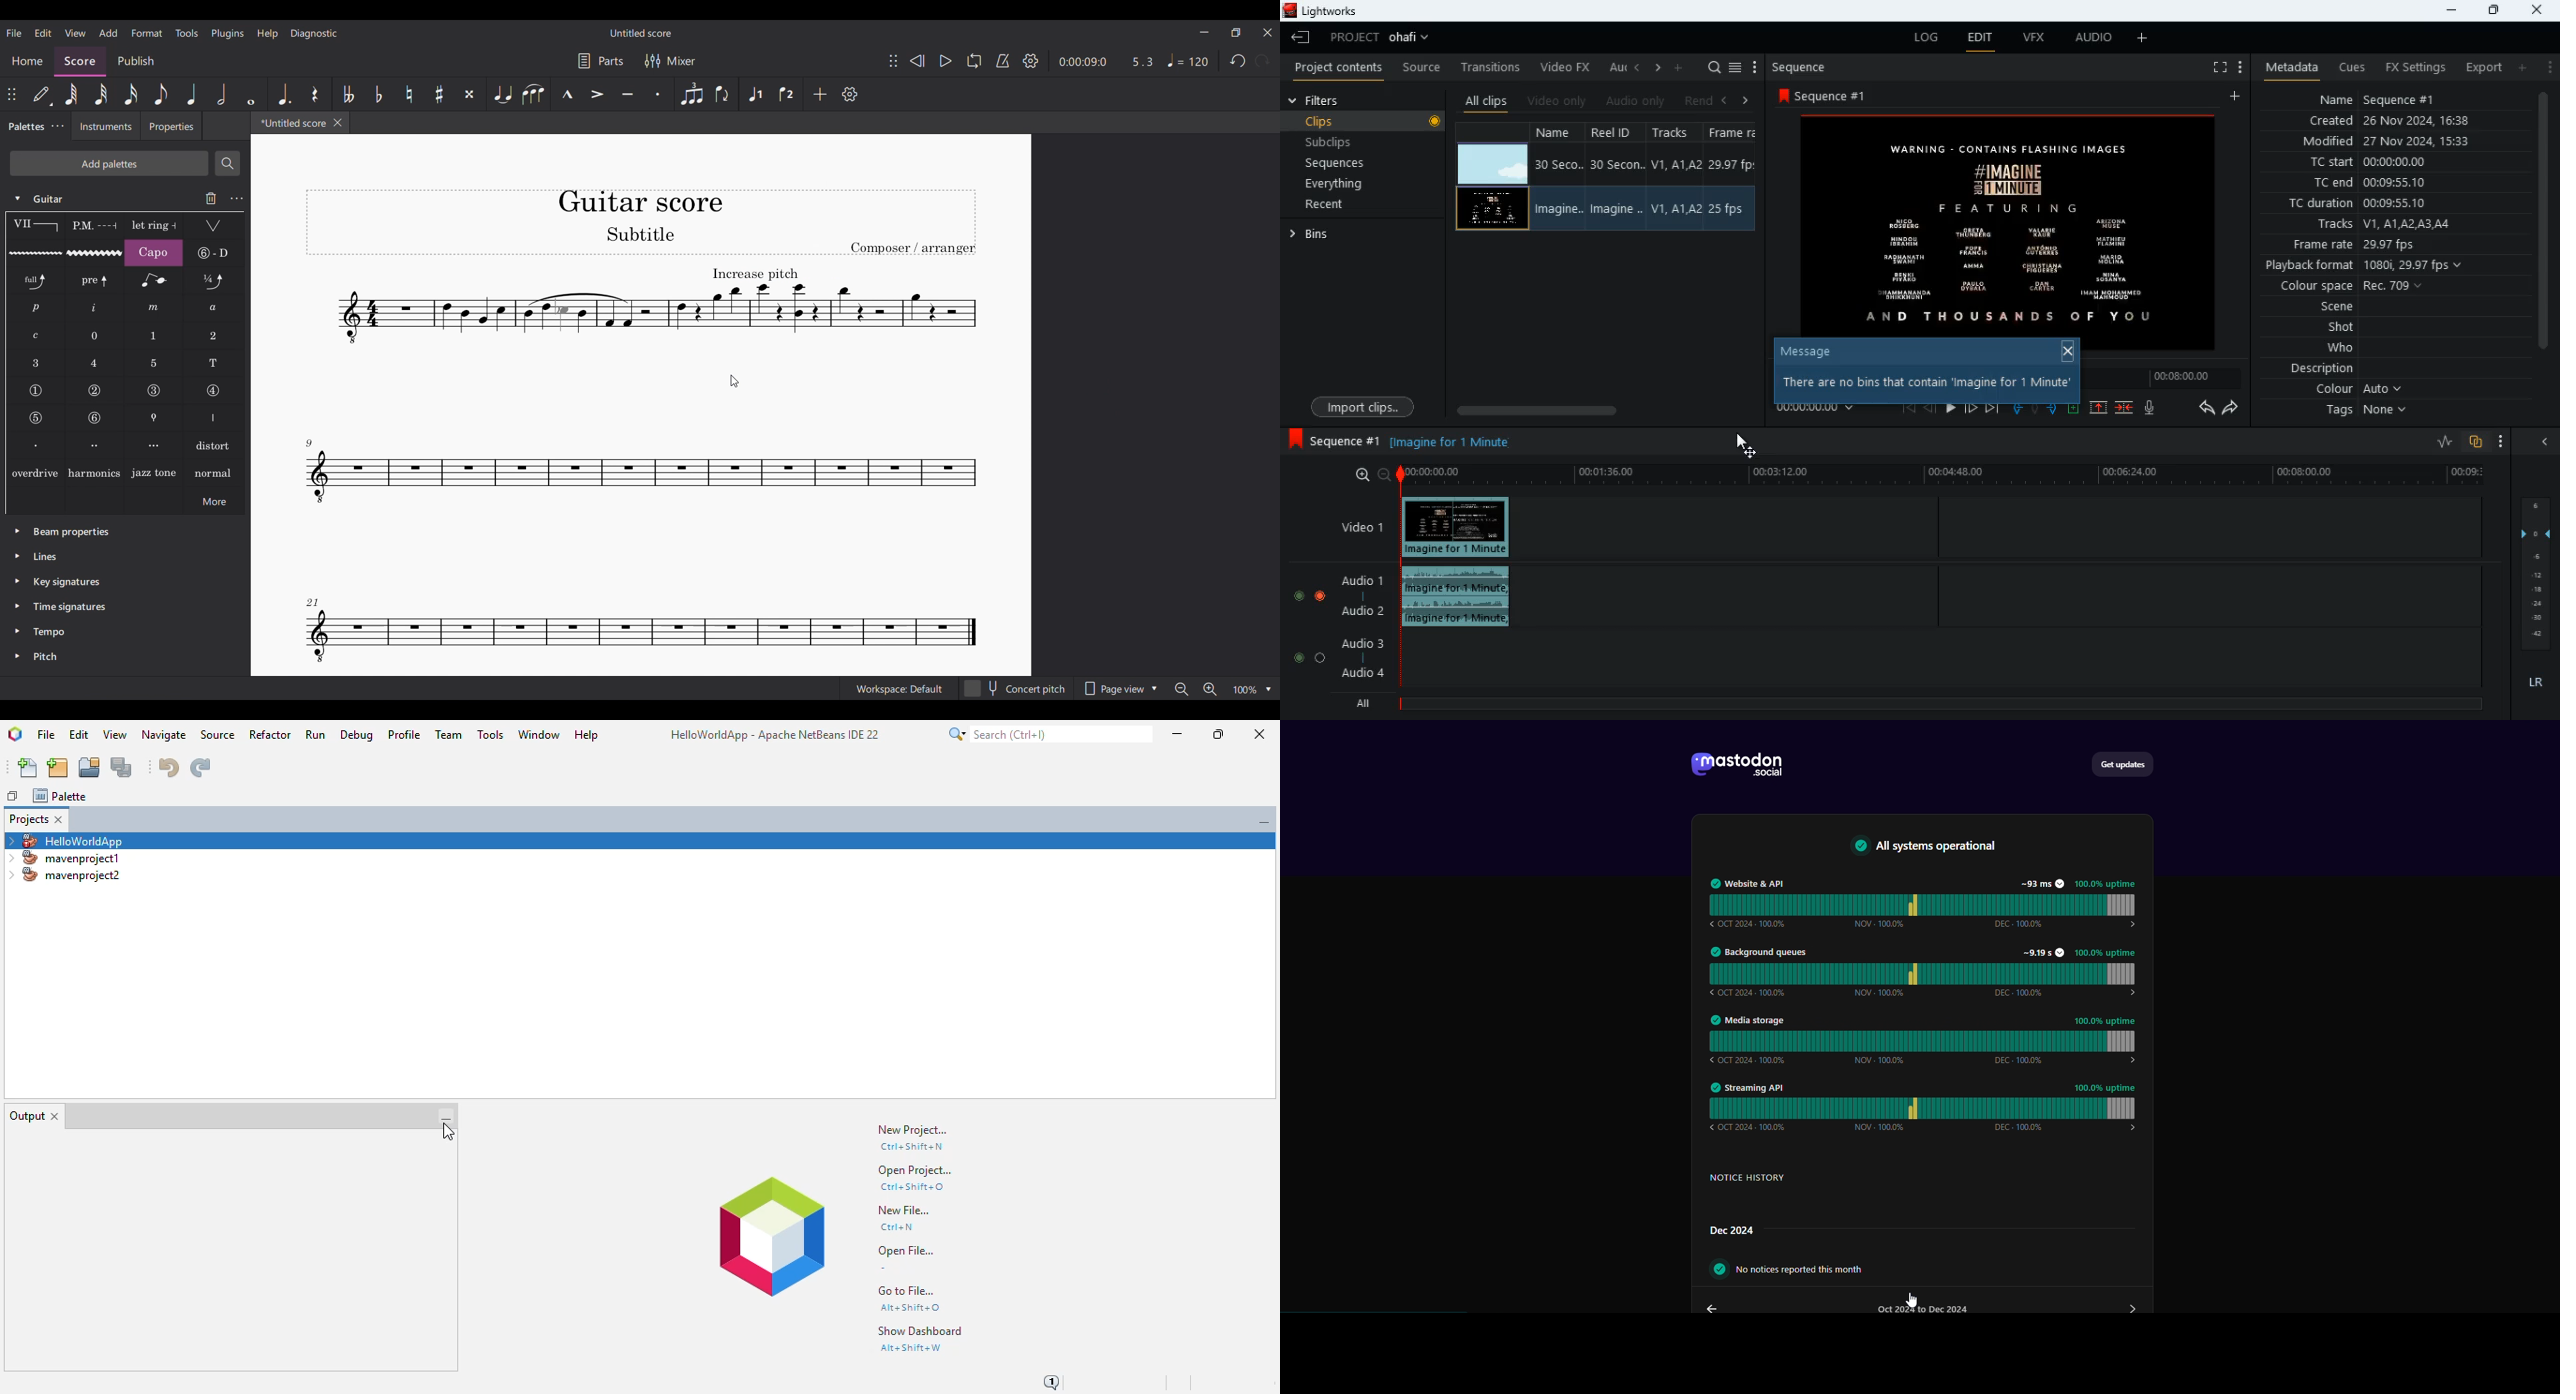 This screenshot has width=2576, height=1400. Describe the element at coordinates (1568, 67) in the screenshot. I see `video fx` at that location.